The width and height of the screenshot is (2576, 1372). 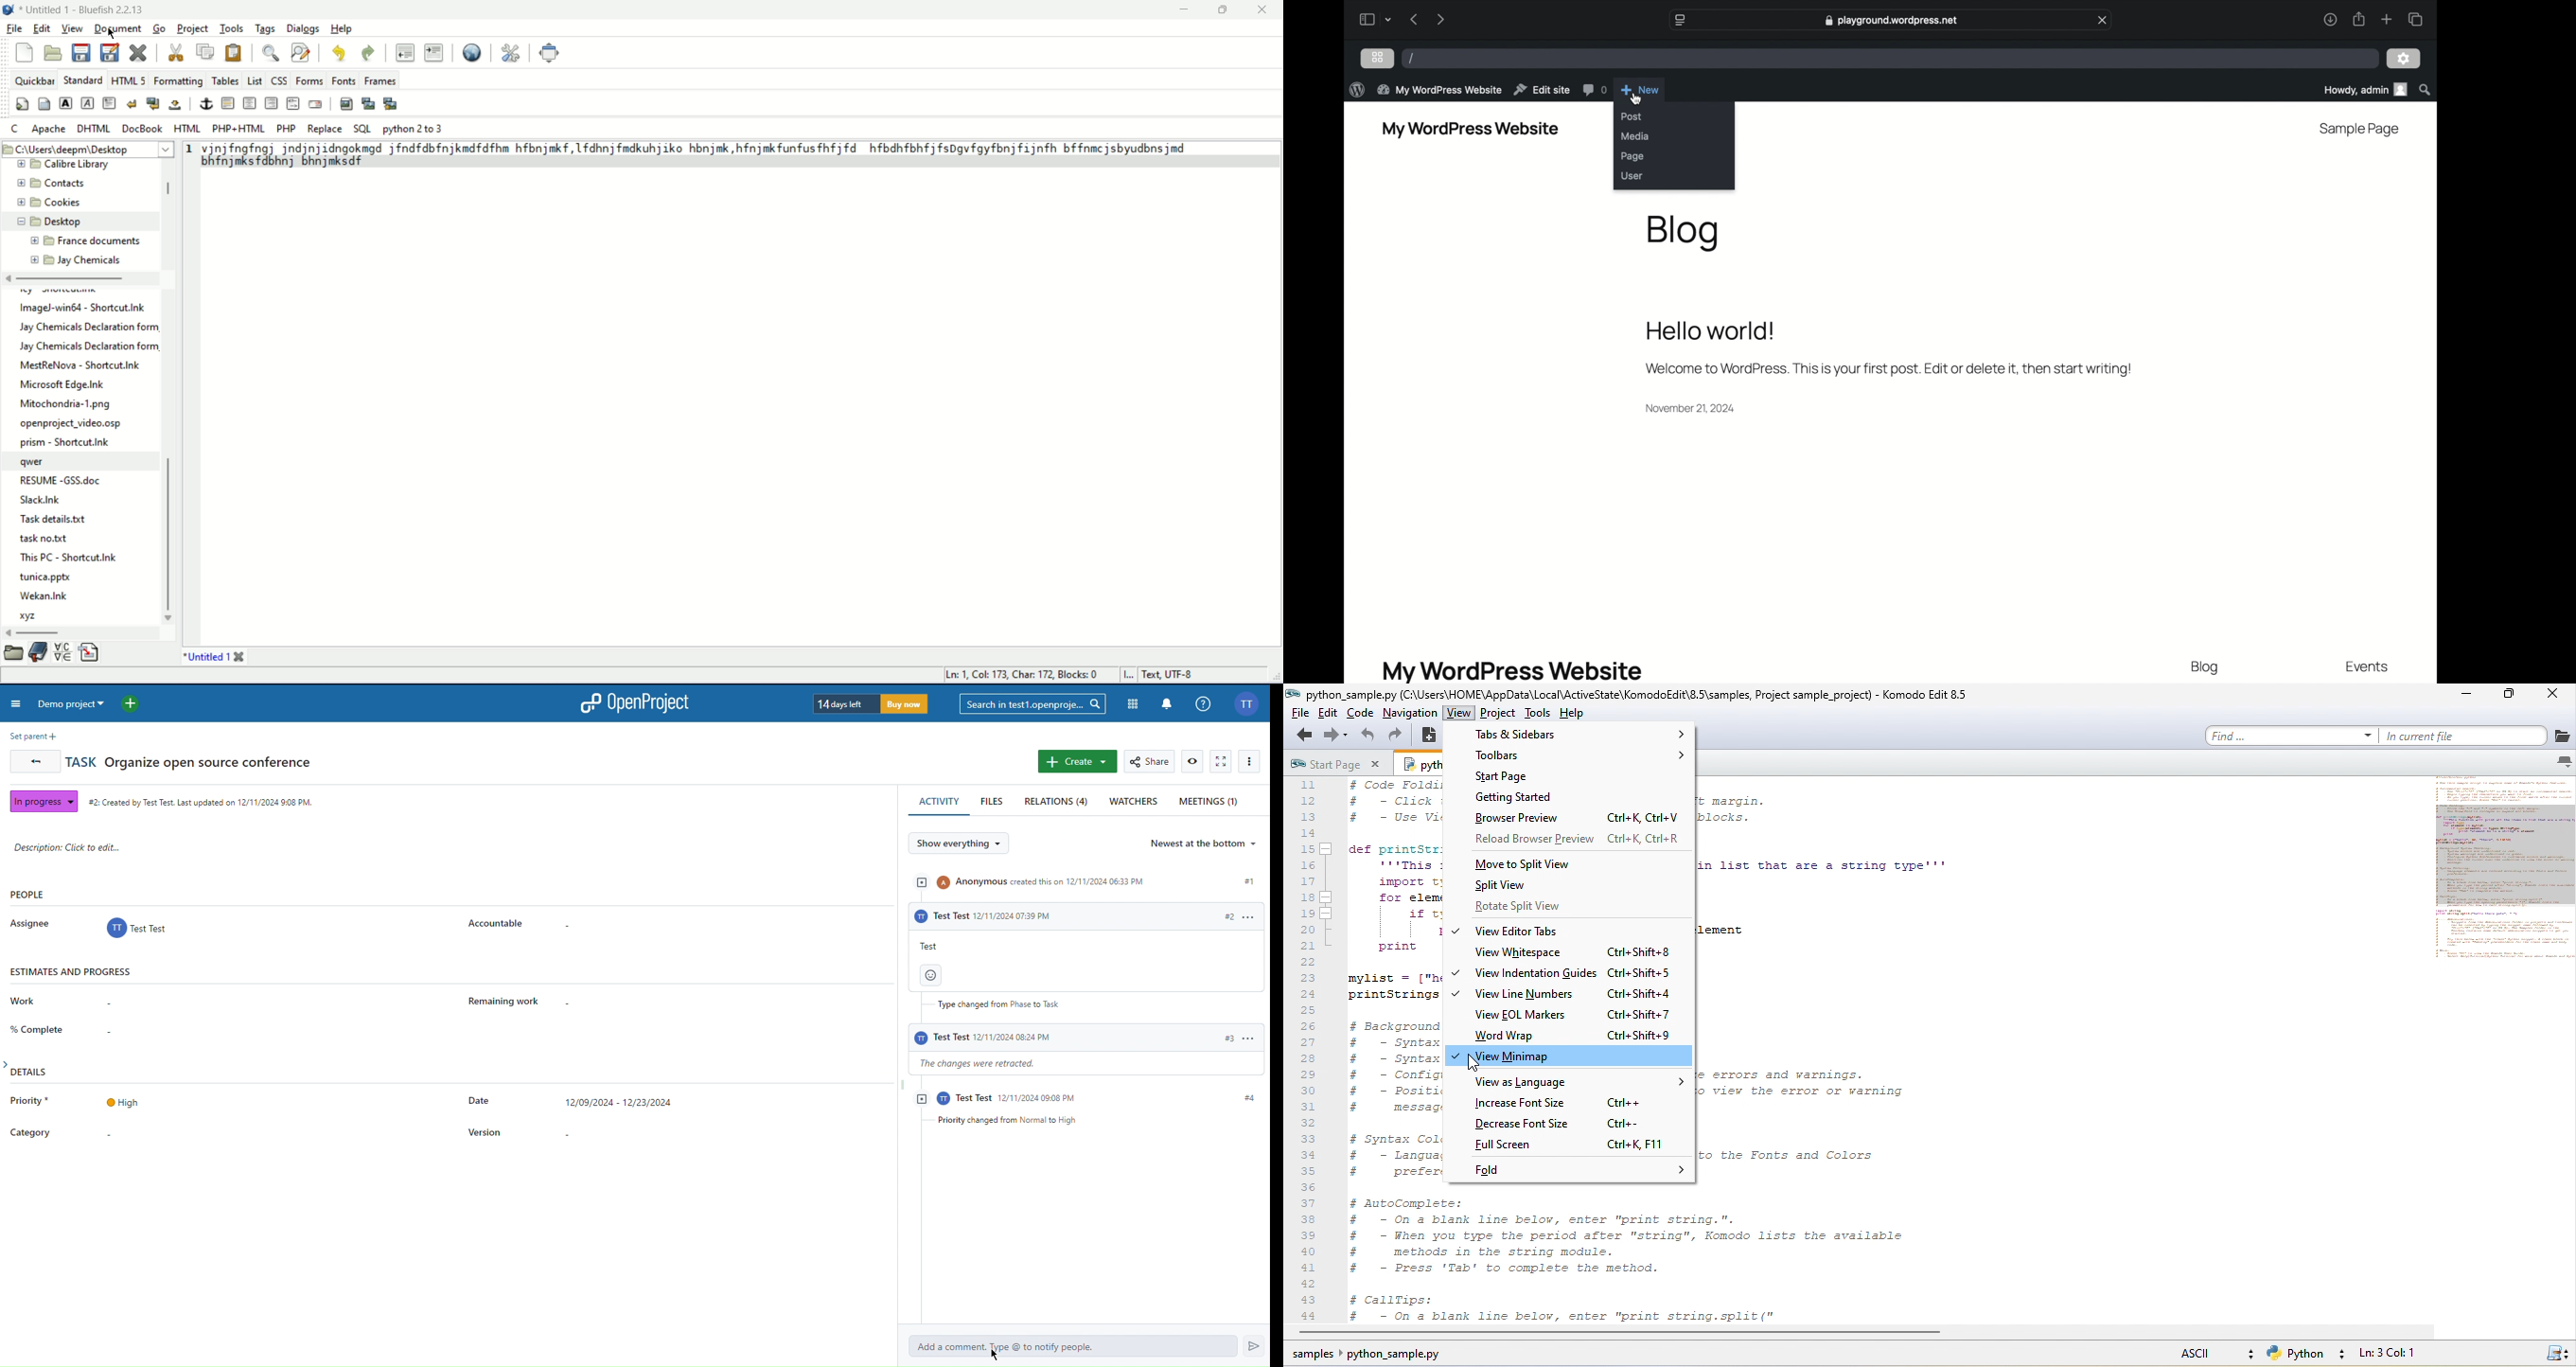 I want to click on DHTML, so click(x=94, y=128).